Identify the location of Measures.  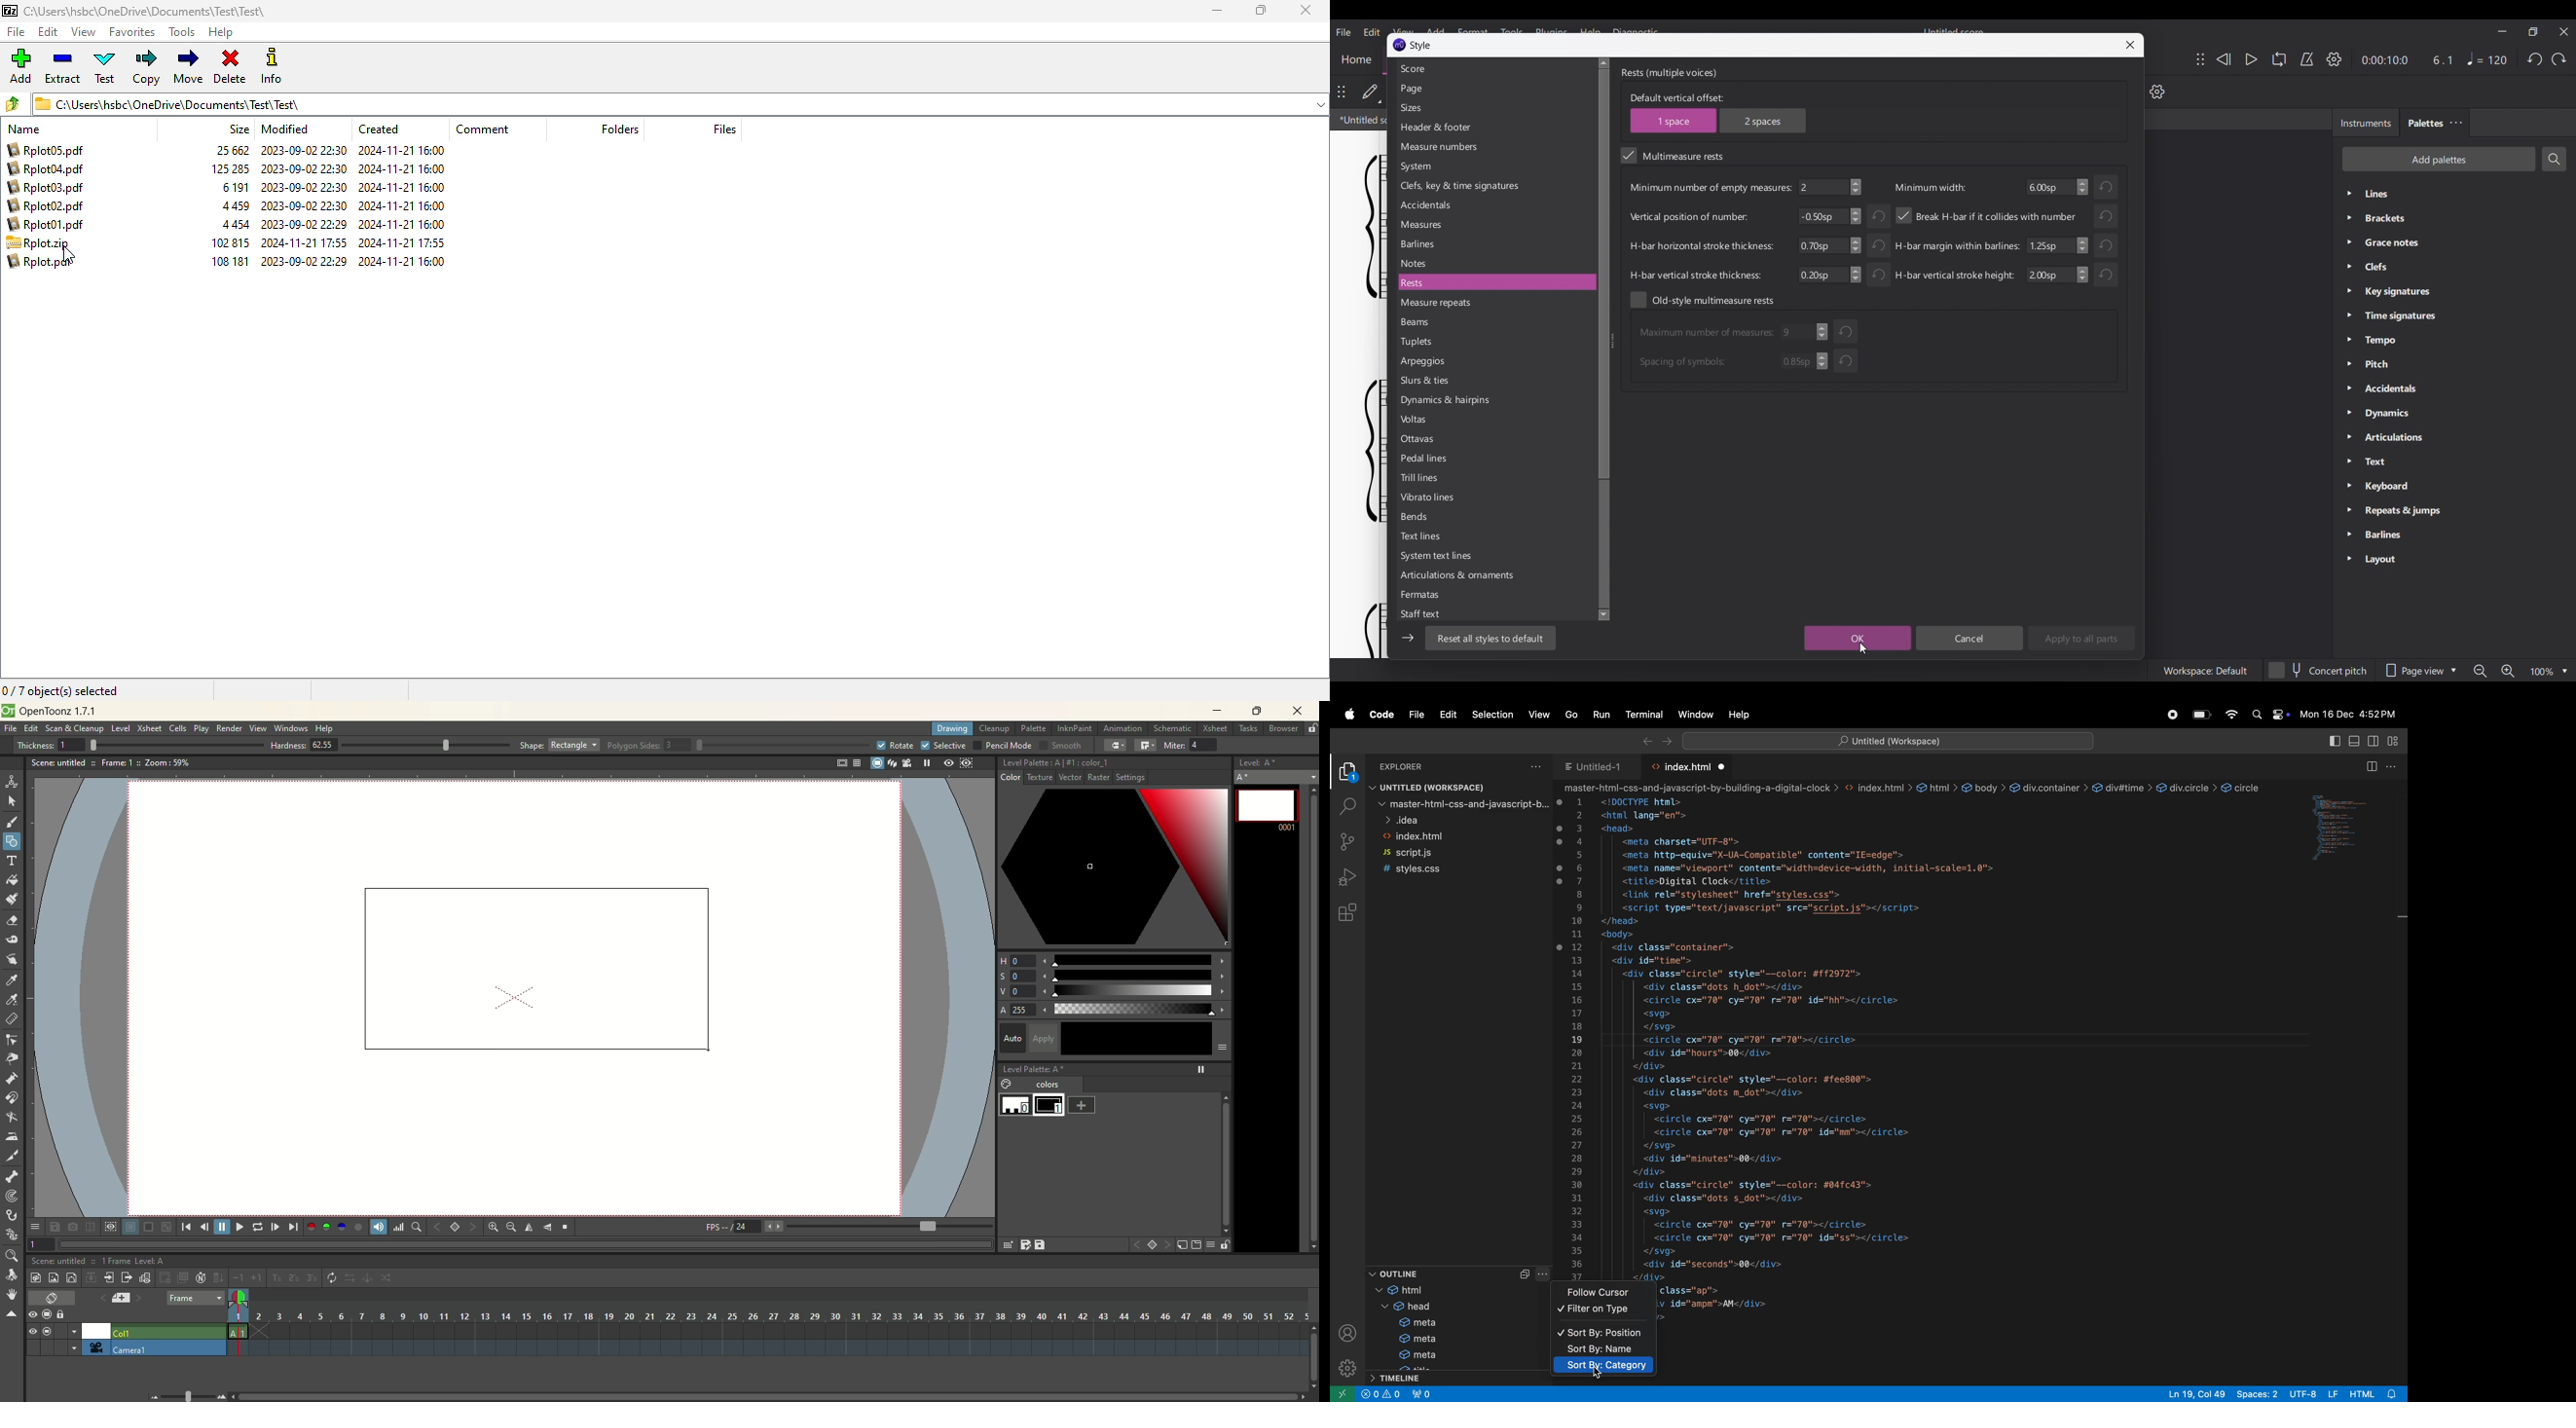
(1495, 225).